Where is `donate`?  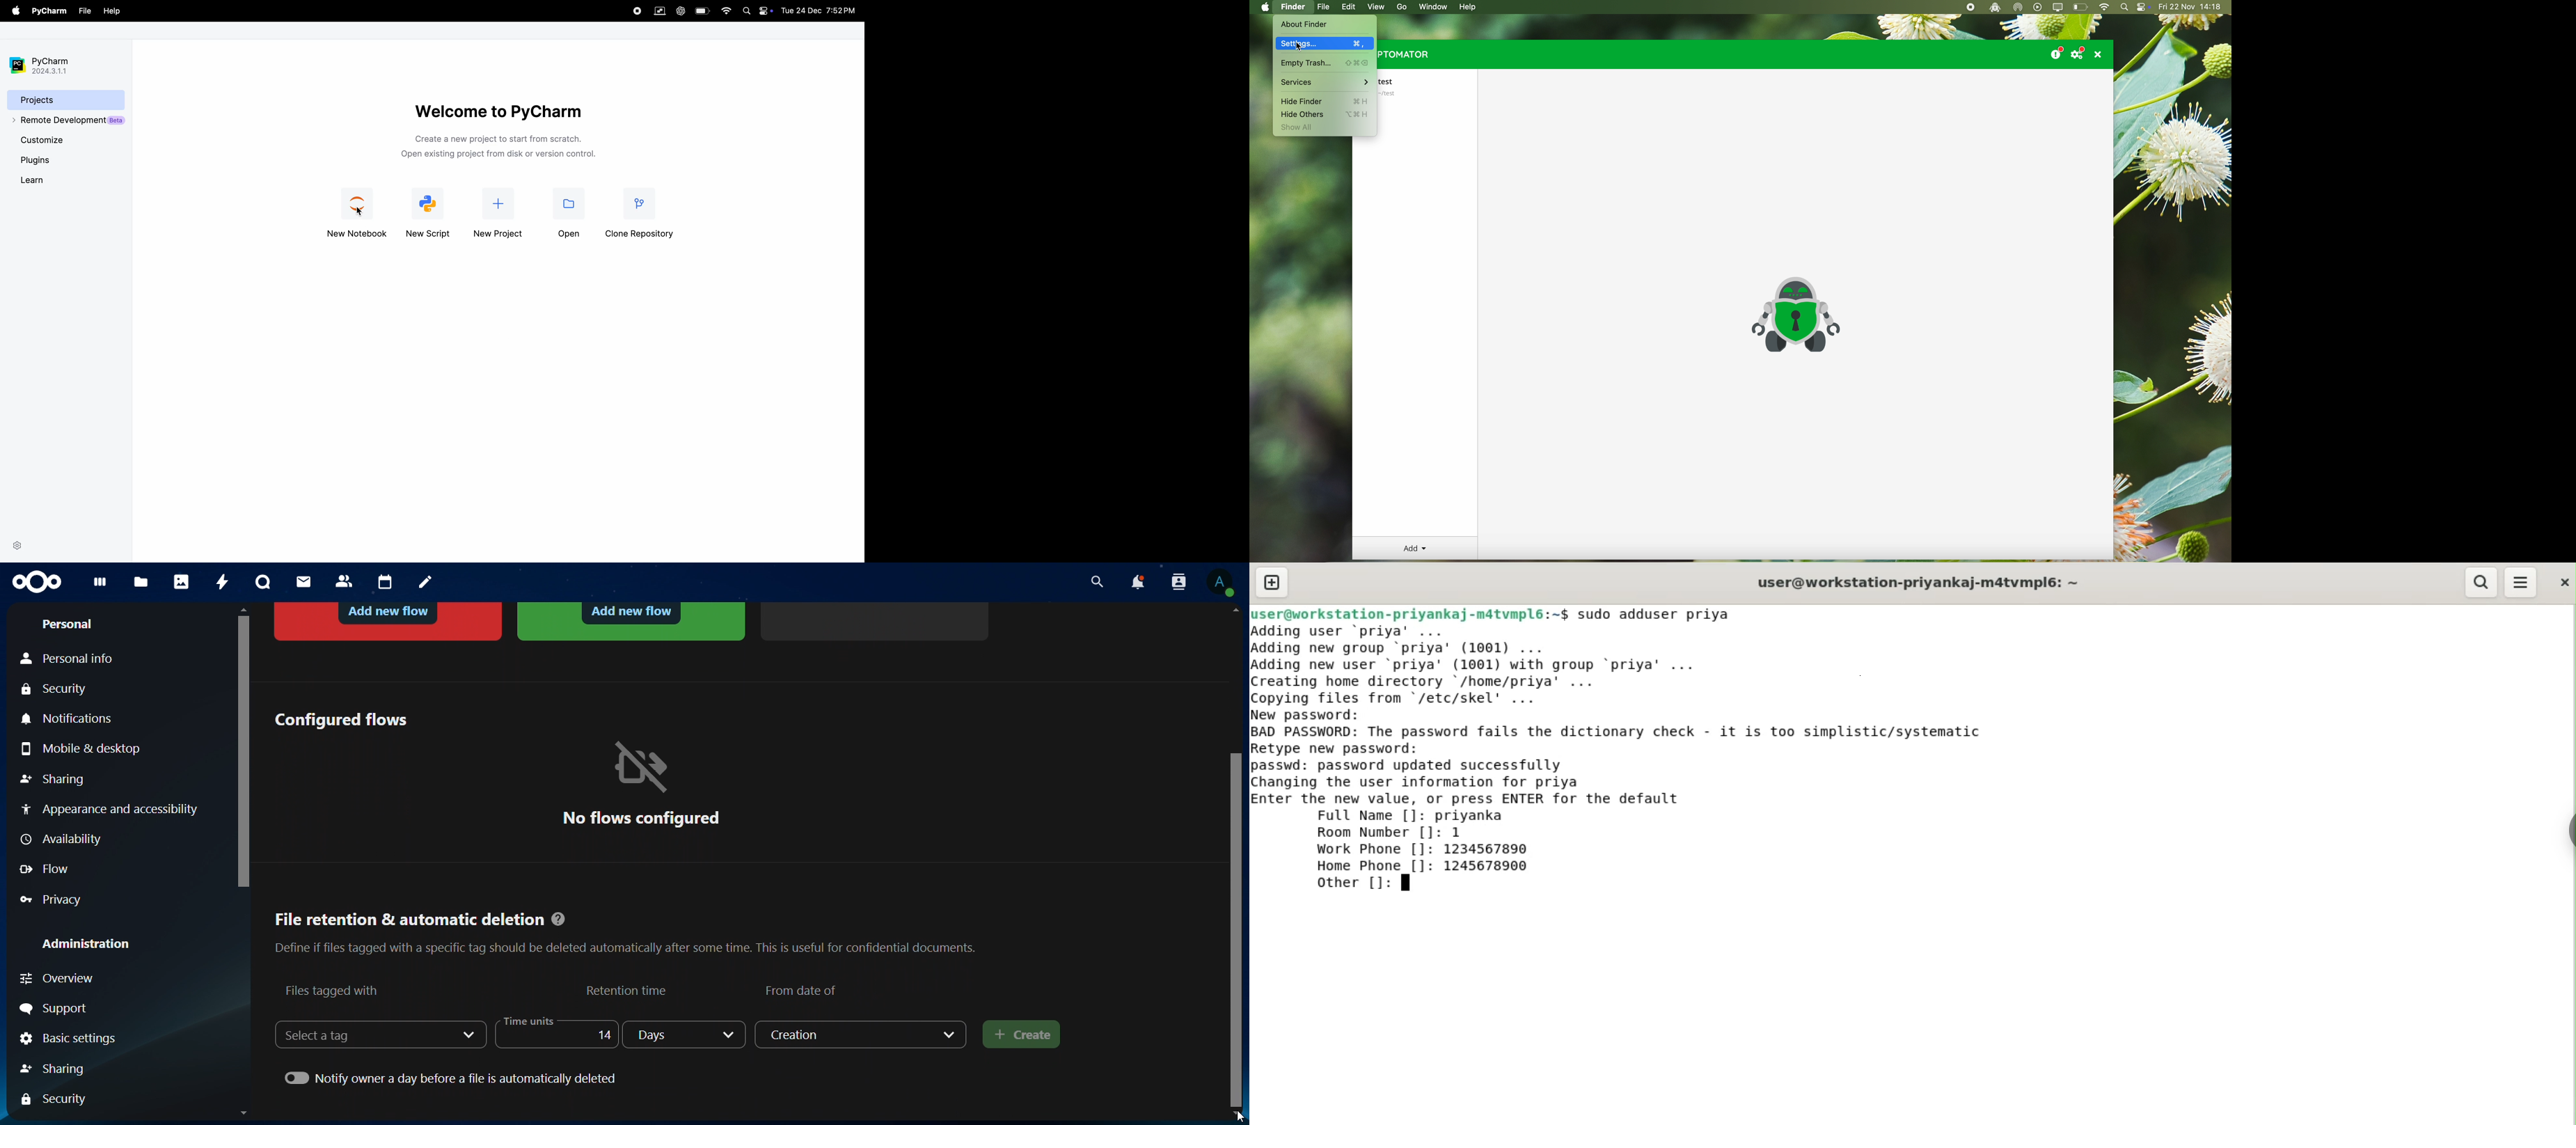
donate is located at coordinates (2056, 51).